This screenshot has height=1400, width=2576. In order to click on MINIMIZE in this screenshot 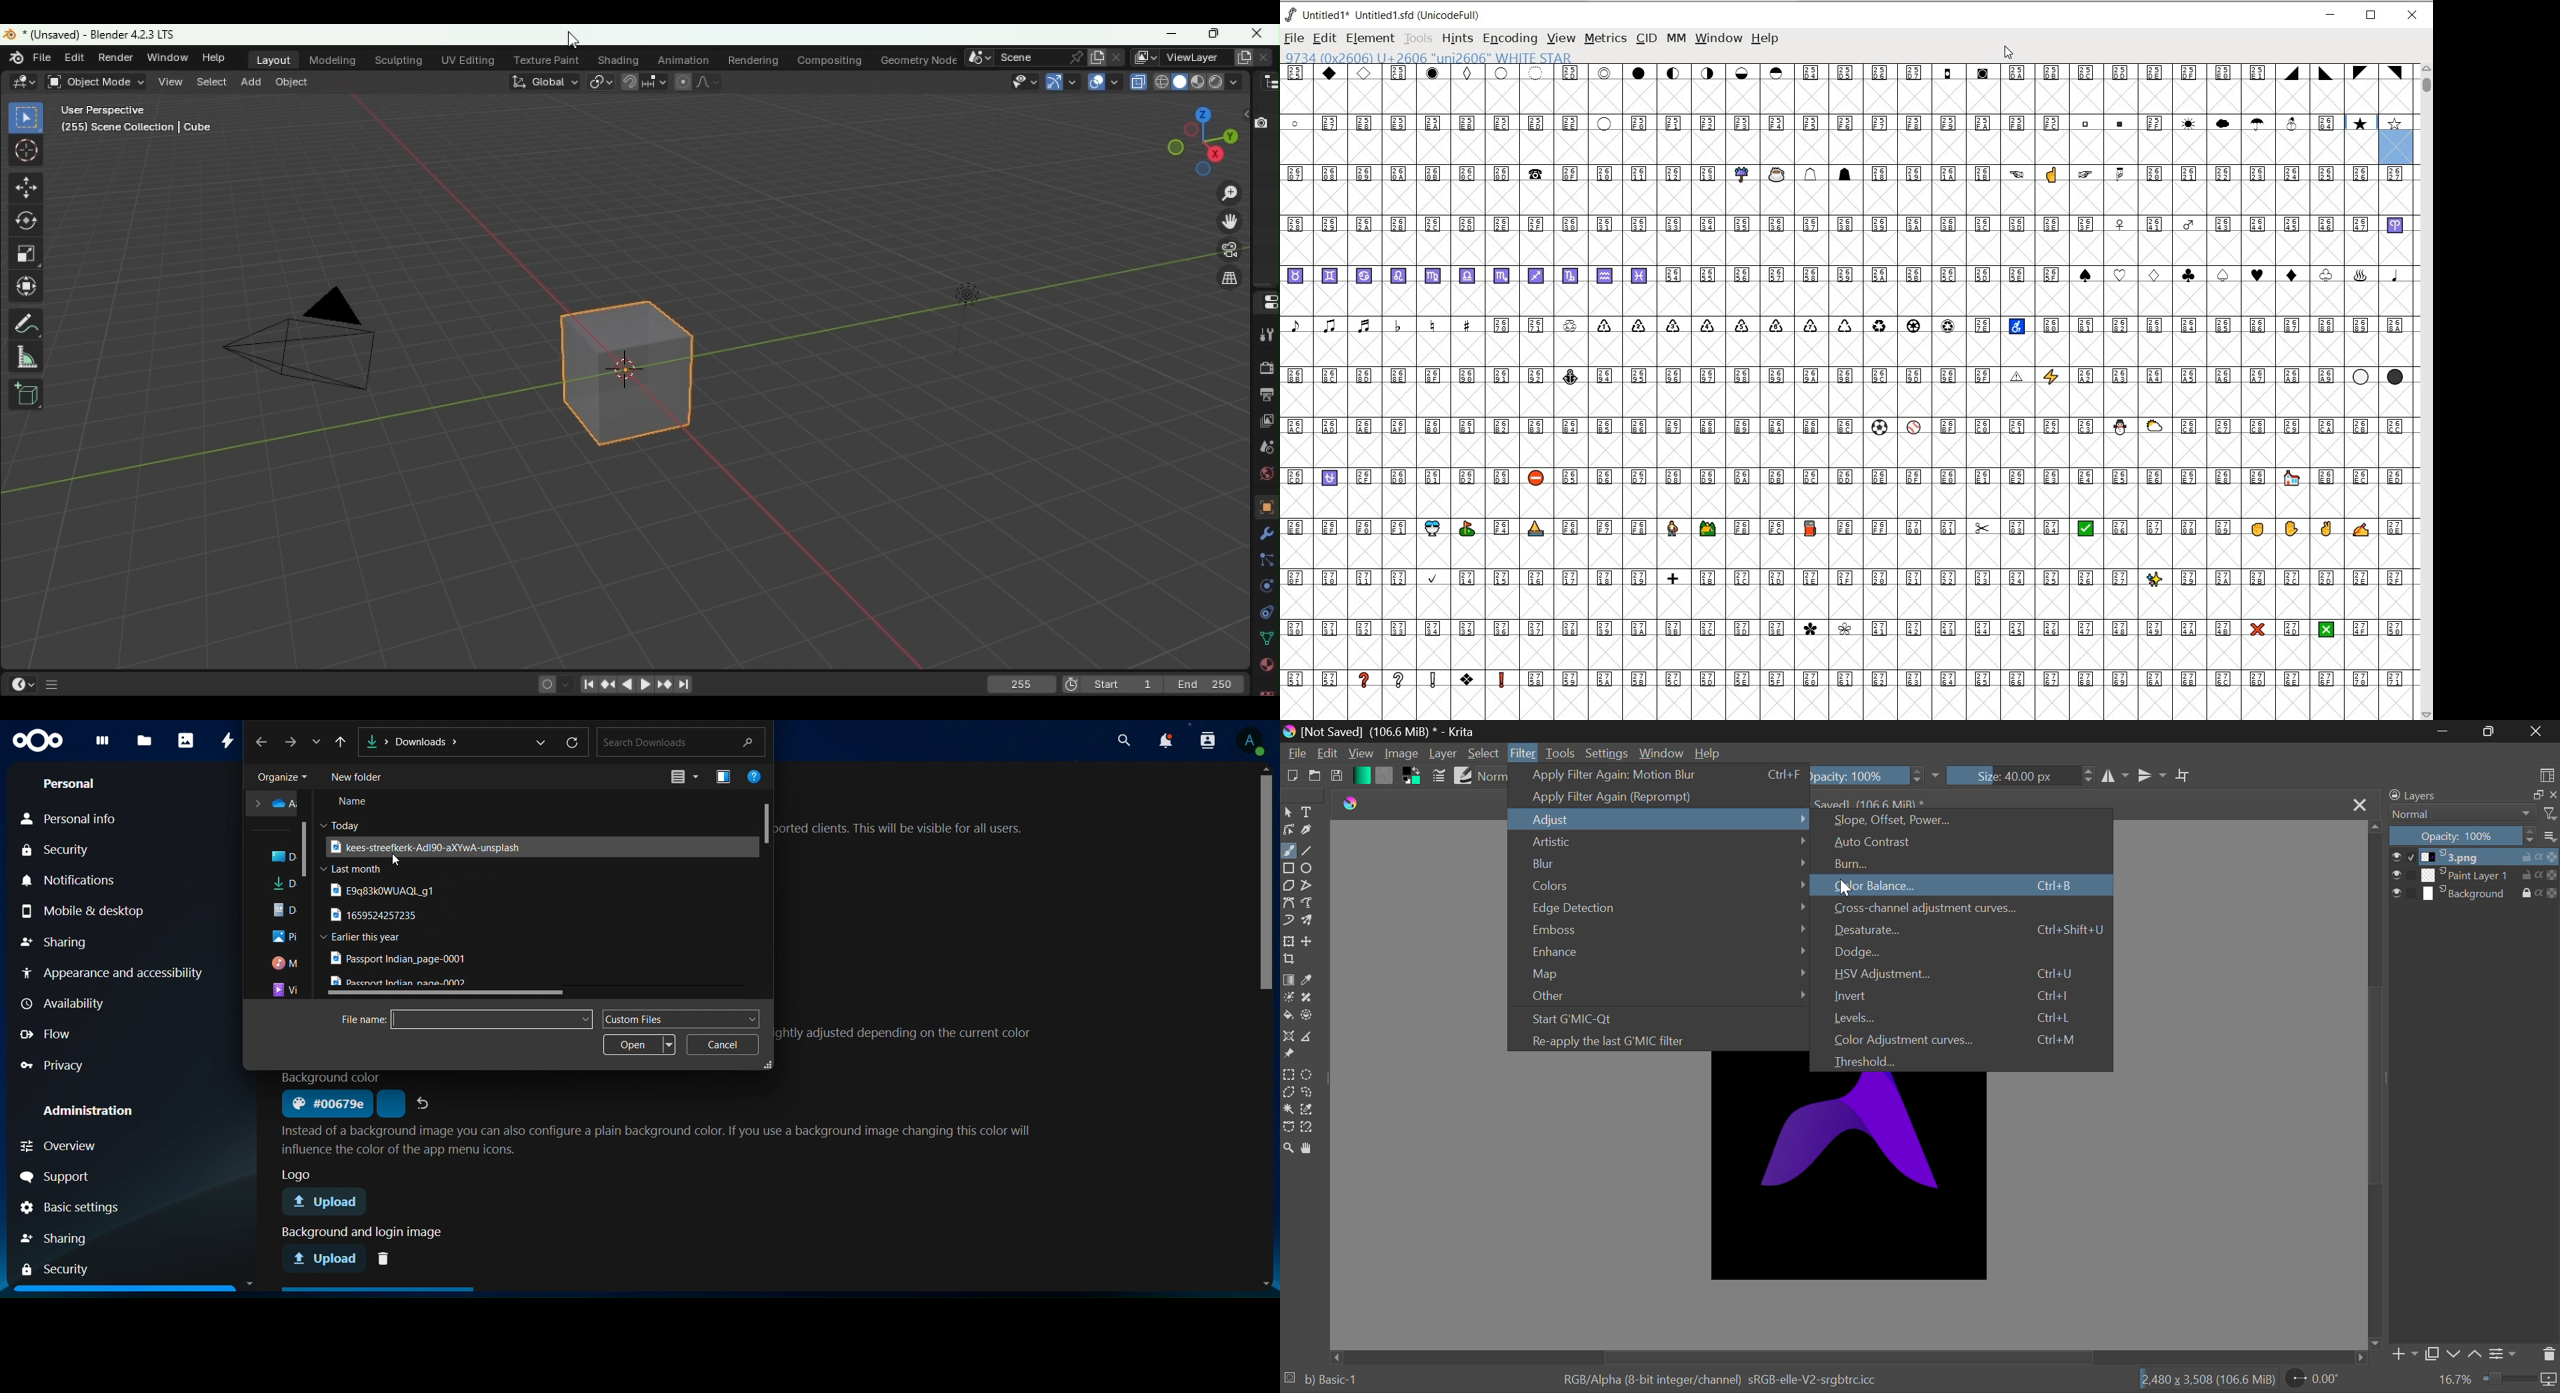, I will do `click(2331, 15)`.